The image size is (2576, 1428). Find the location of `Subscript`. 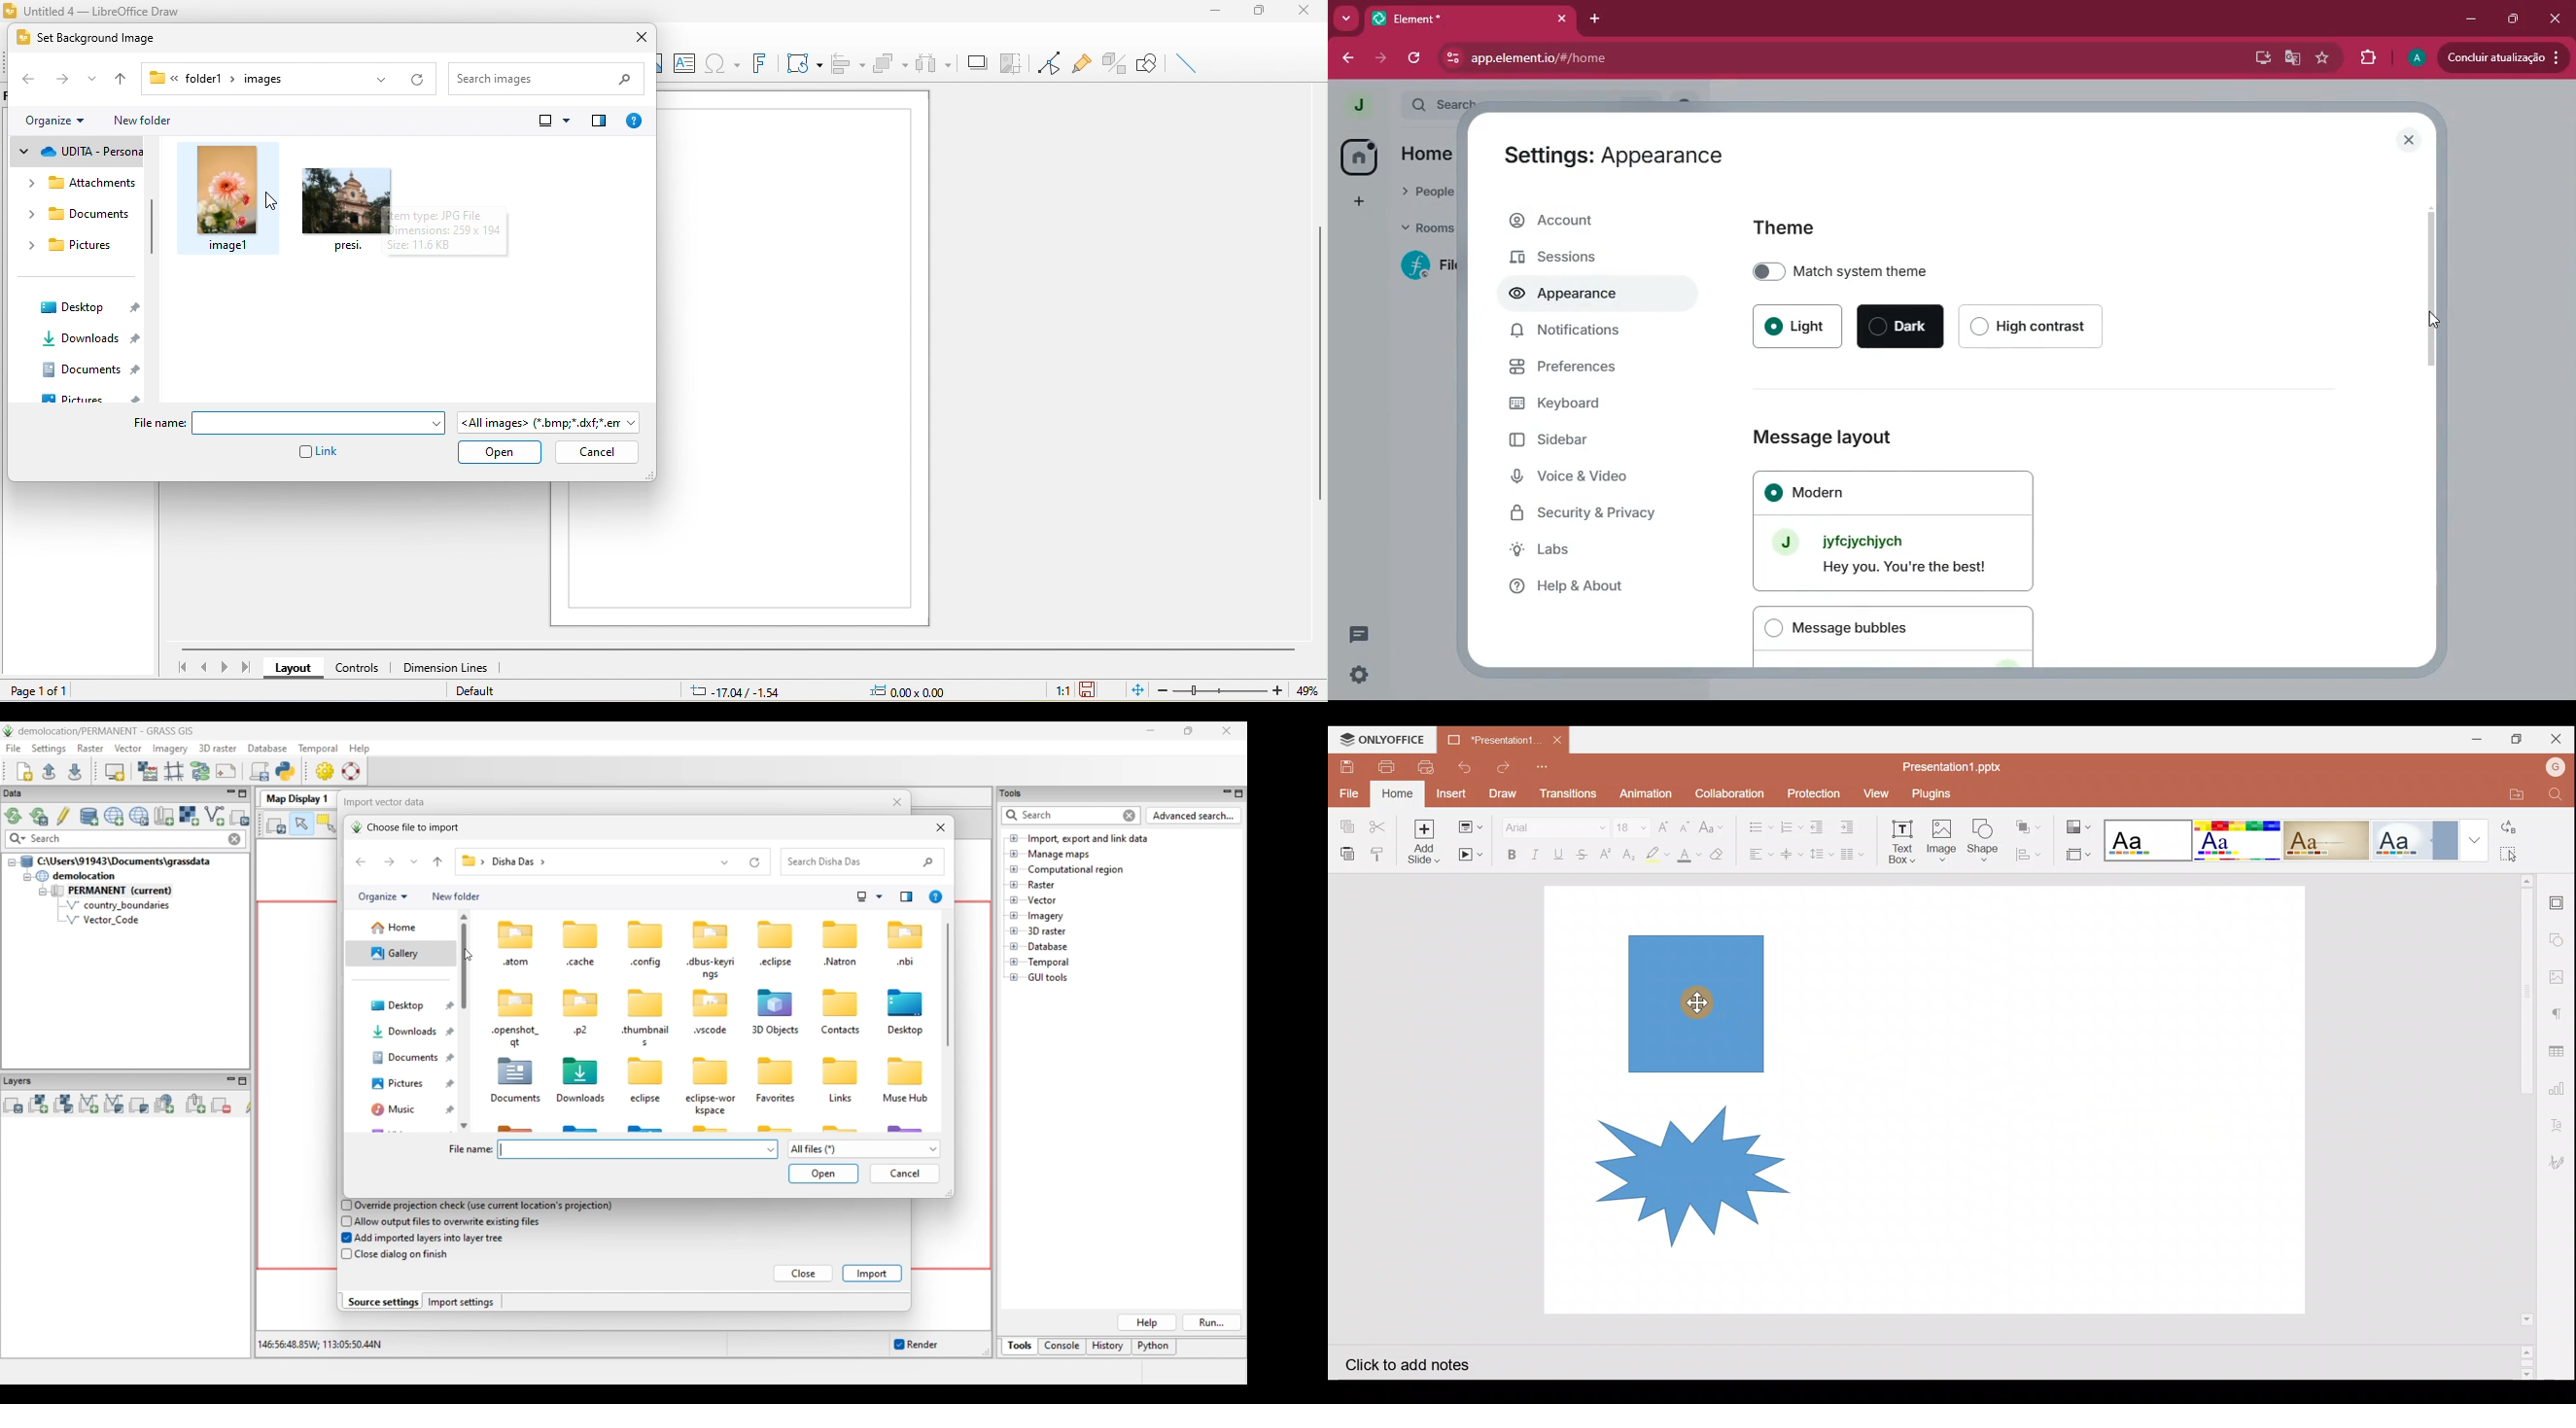

Subscript is located at coordinates (1629, 852).